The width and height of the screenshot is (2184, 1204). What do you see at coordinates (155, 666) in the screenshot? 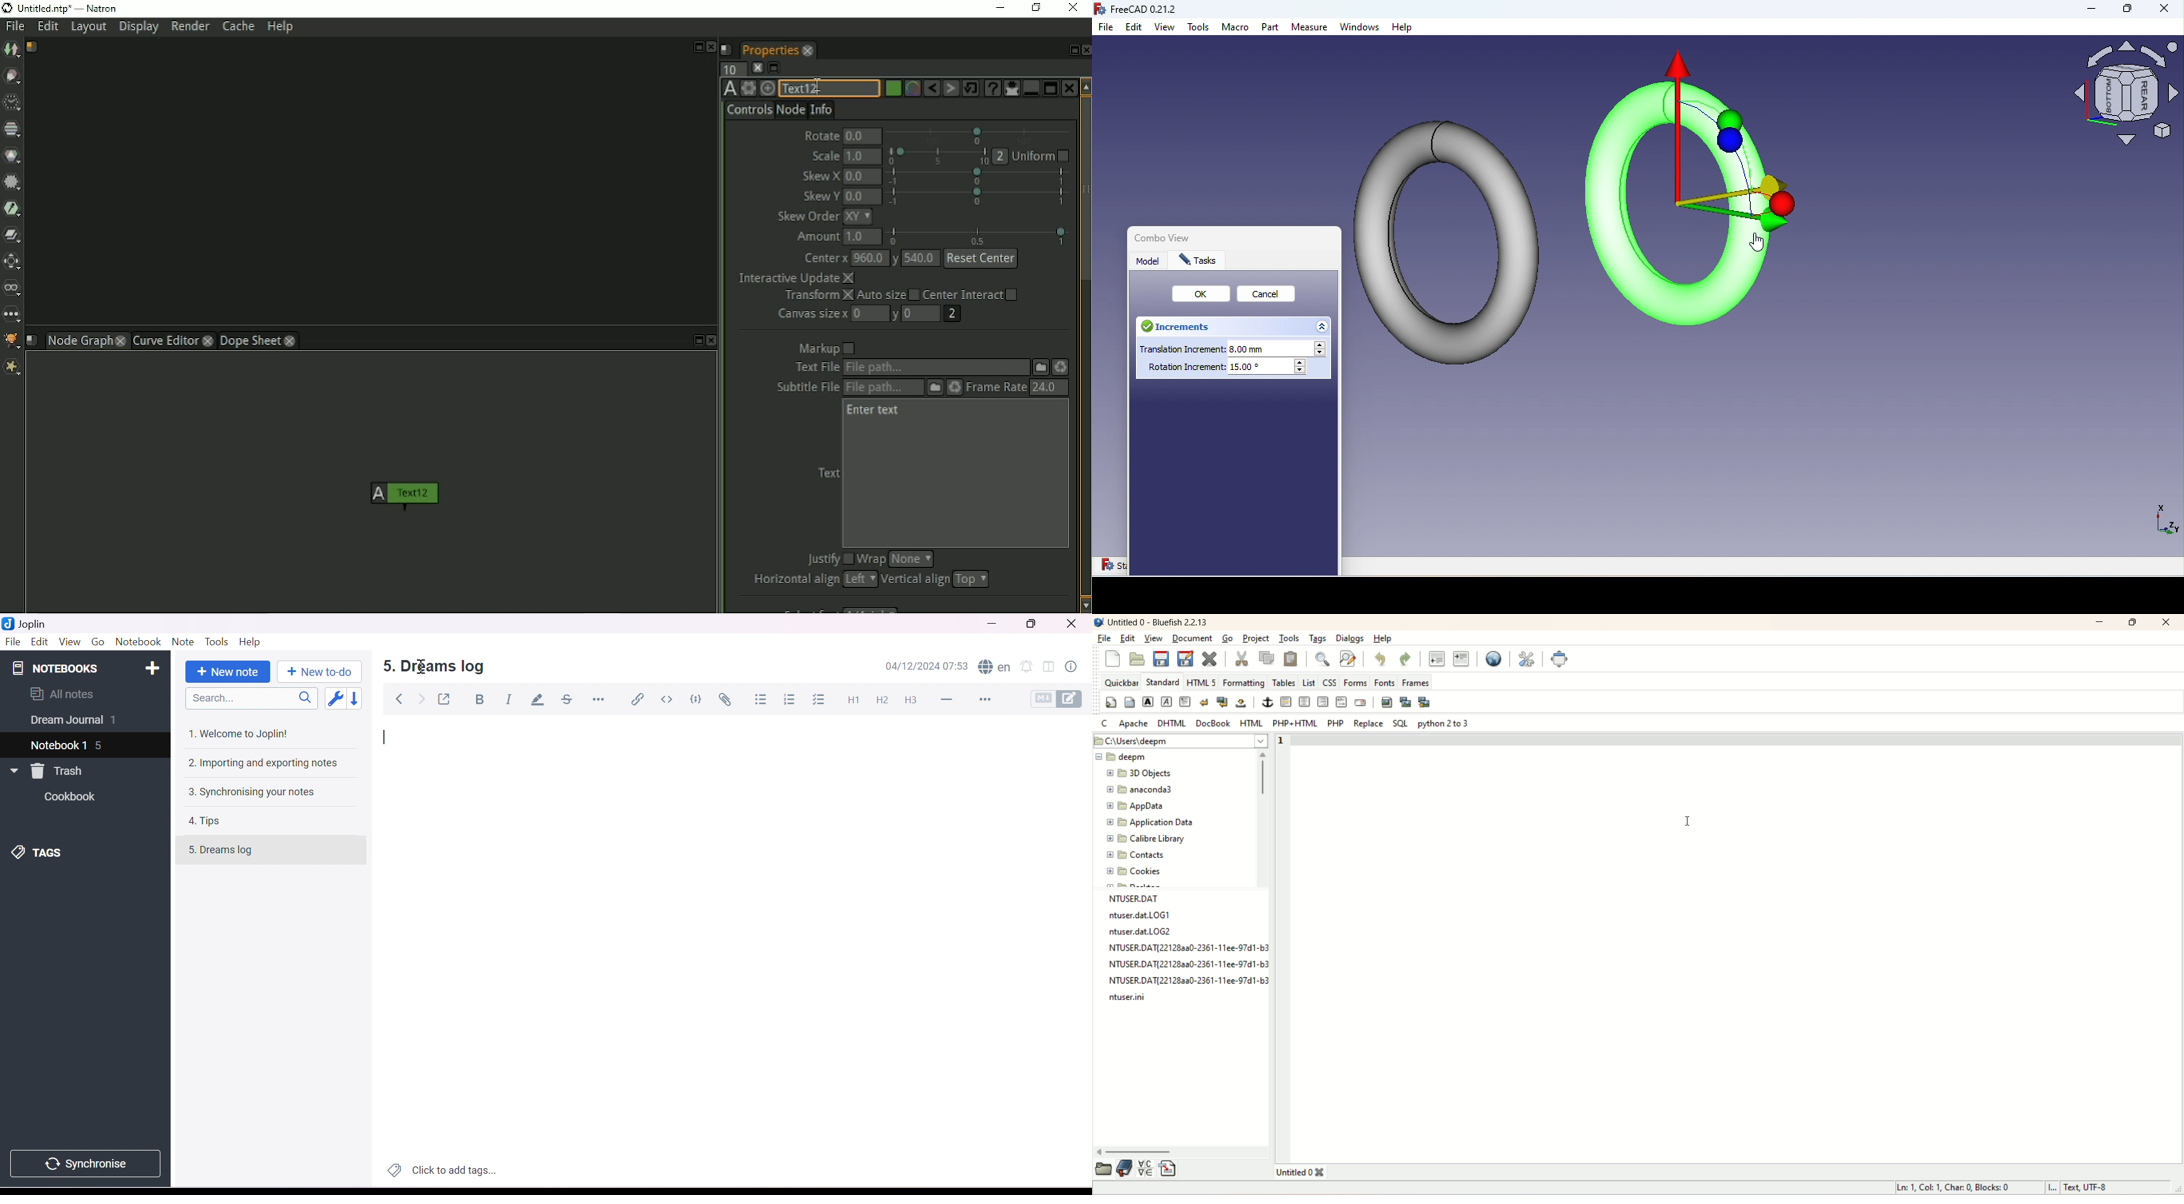
I see `Add notebook` at bounding box center [155, 666].